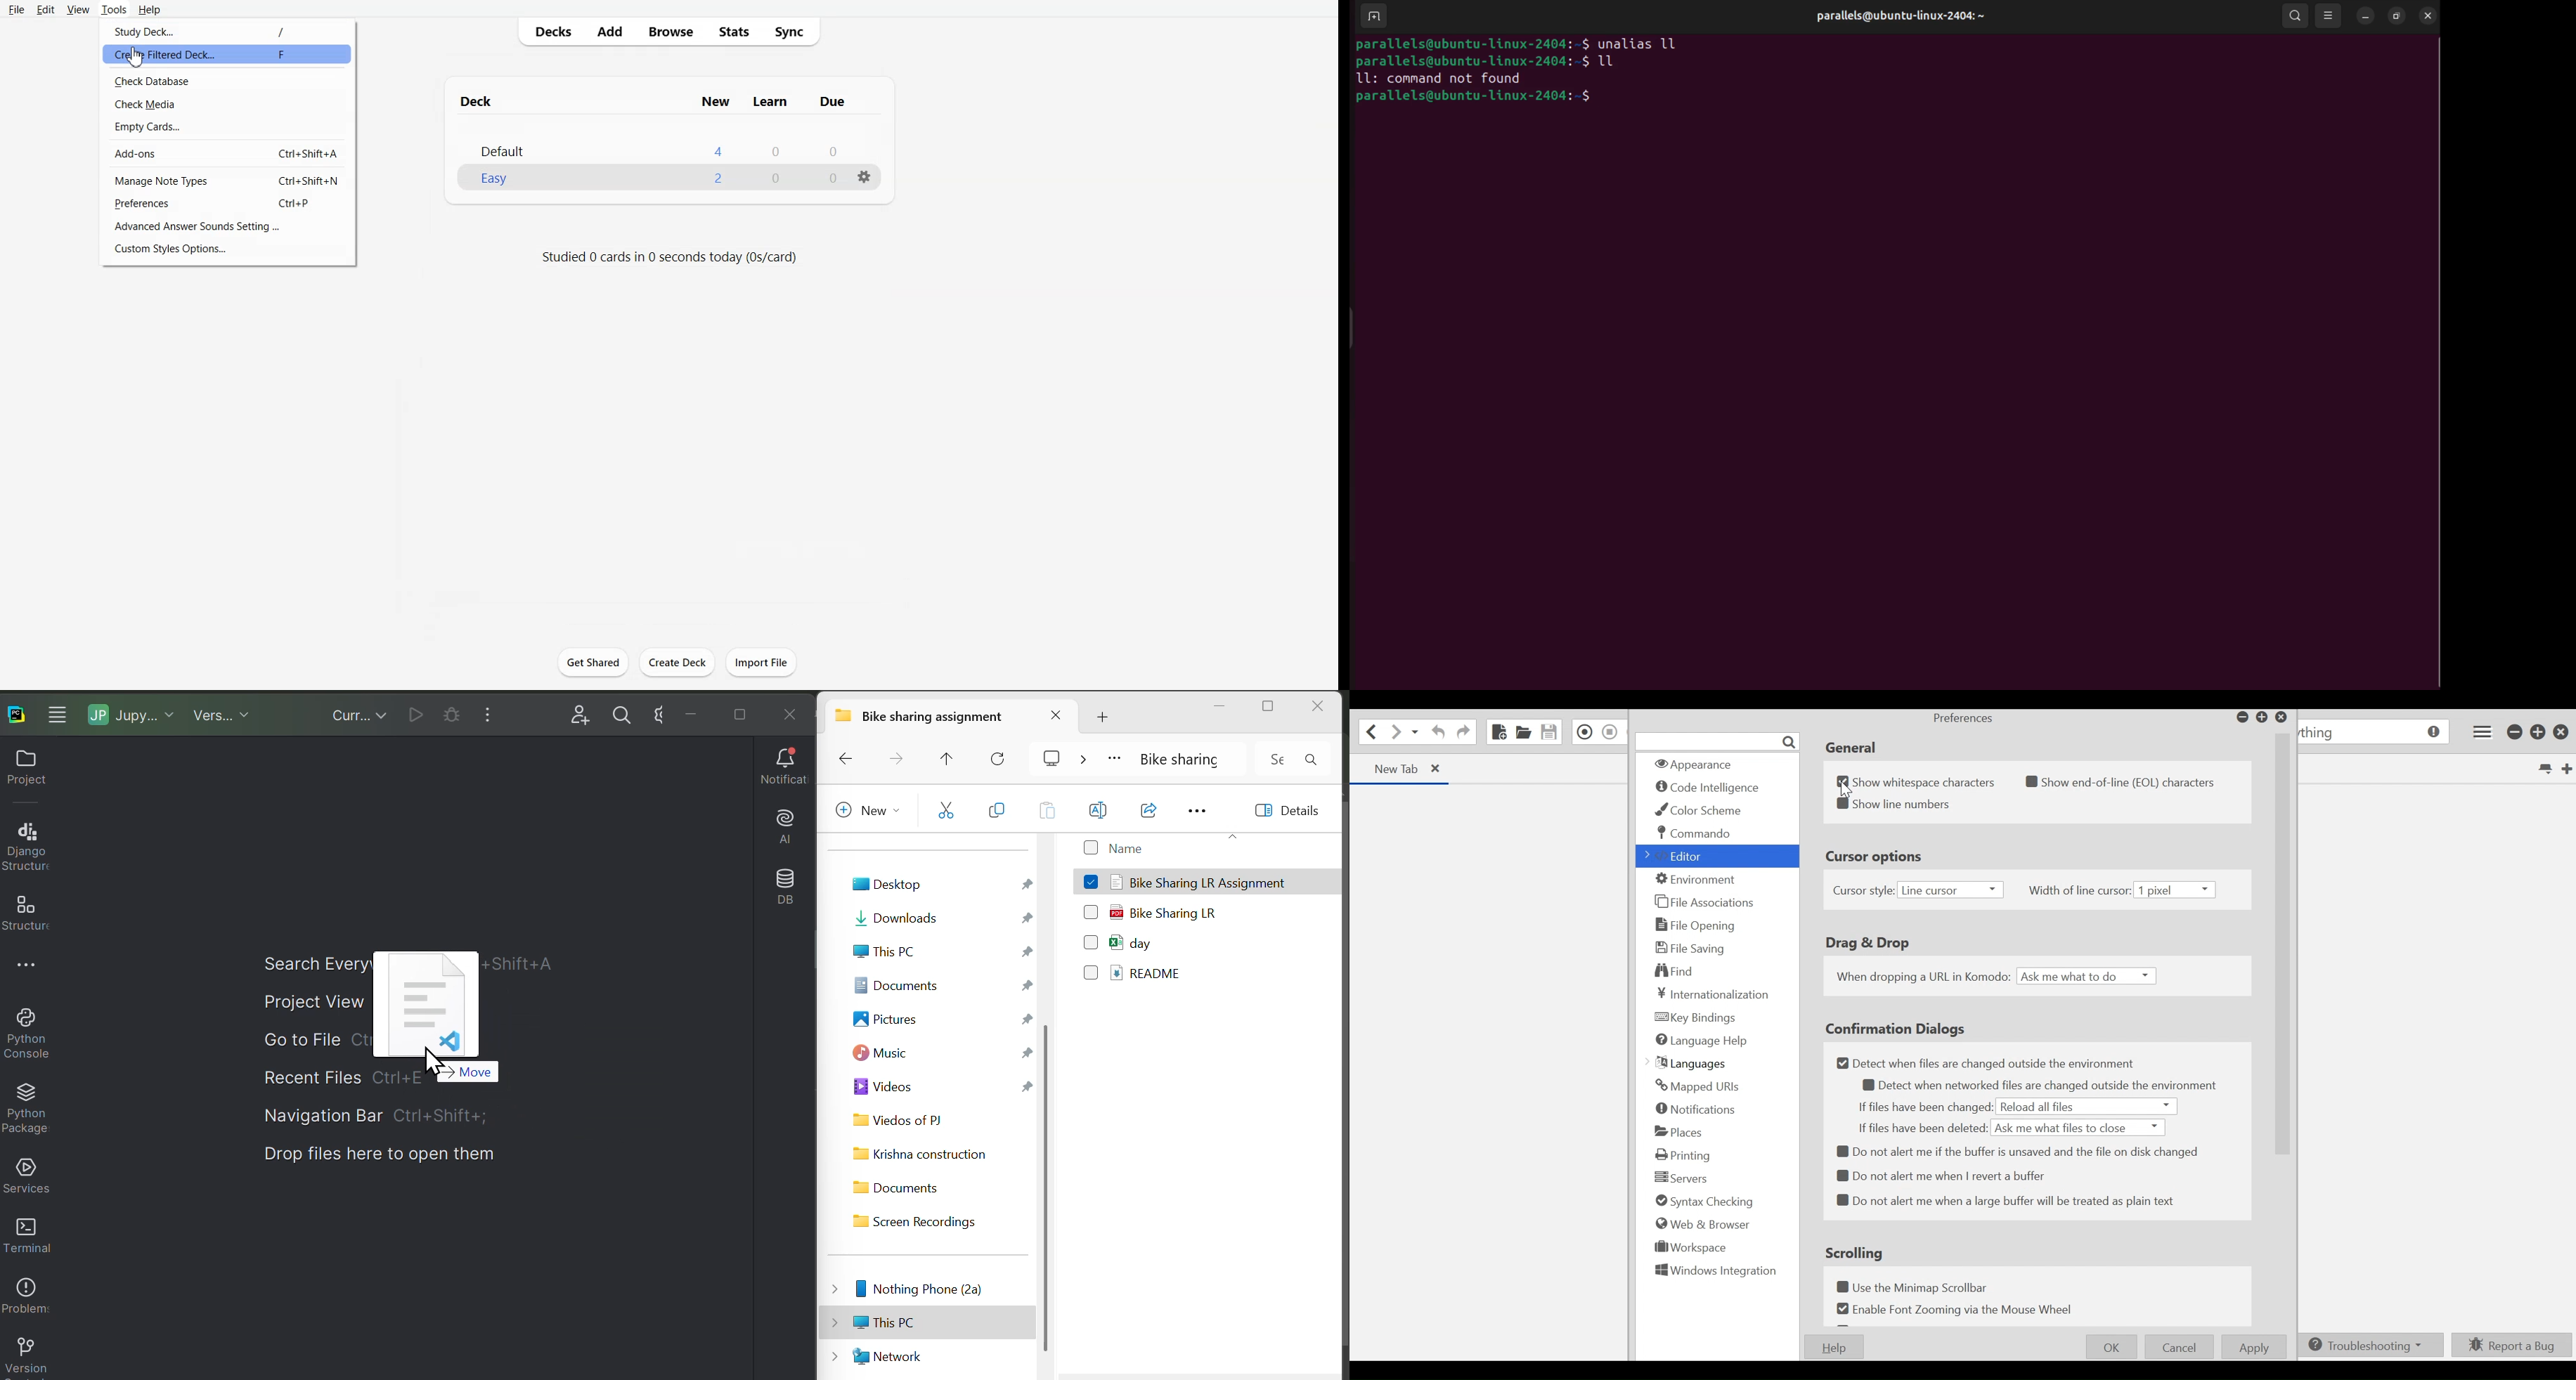 The image size is (2576, 1400). I want to click on ll, so click(1606, 60).